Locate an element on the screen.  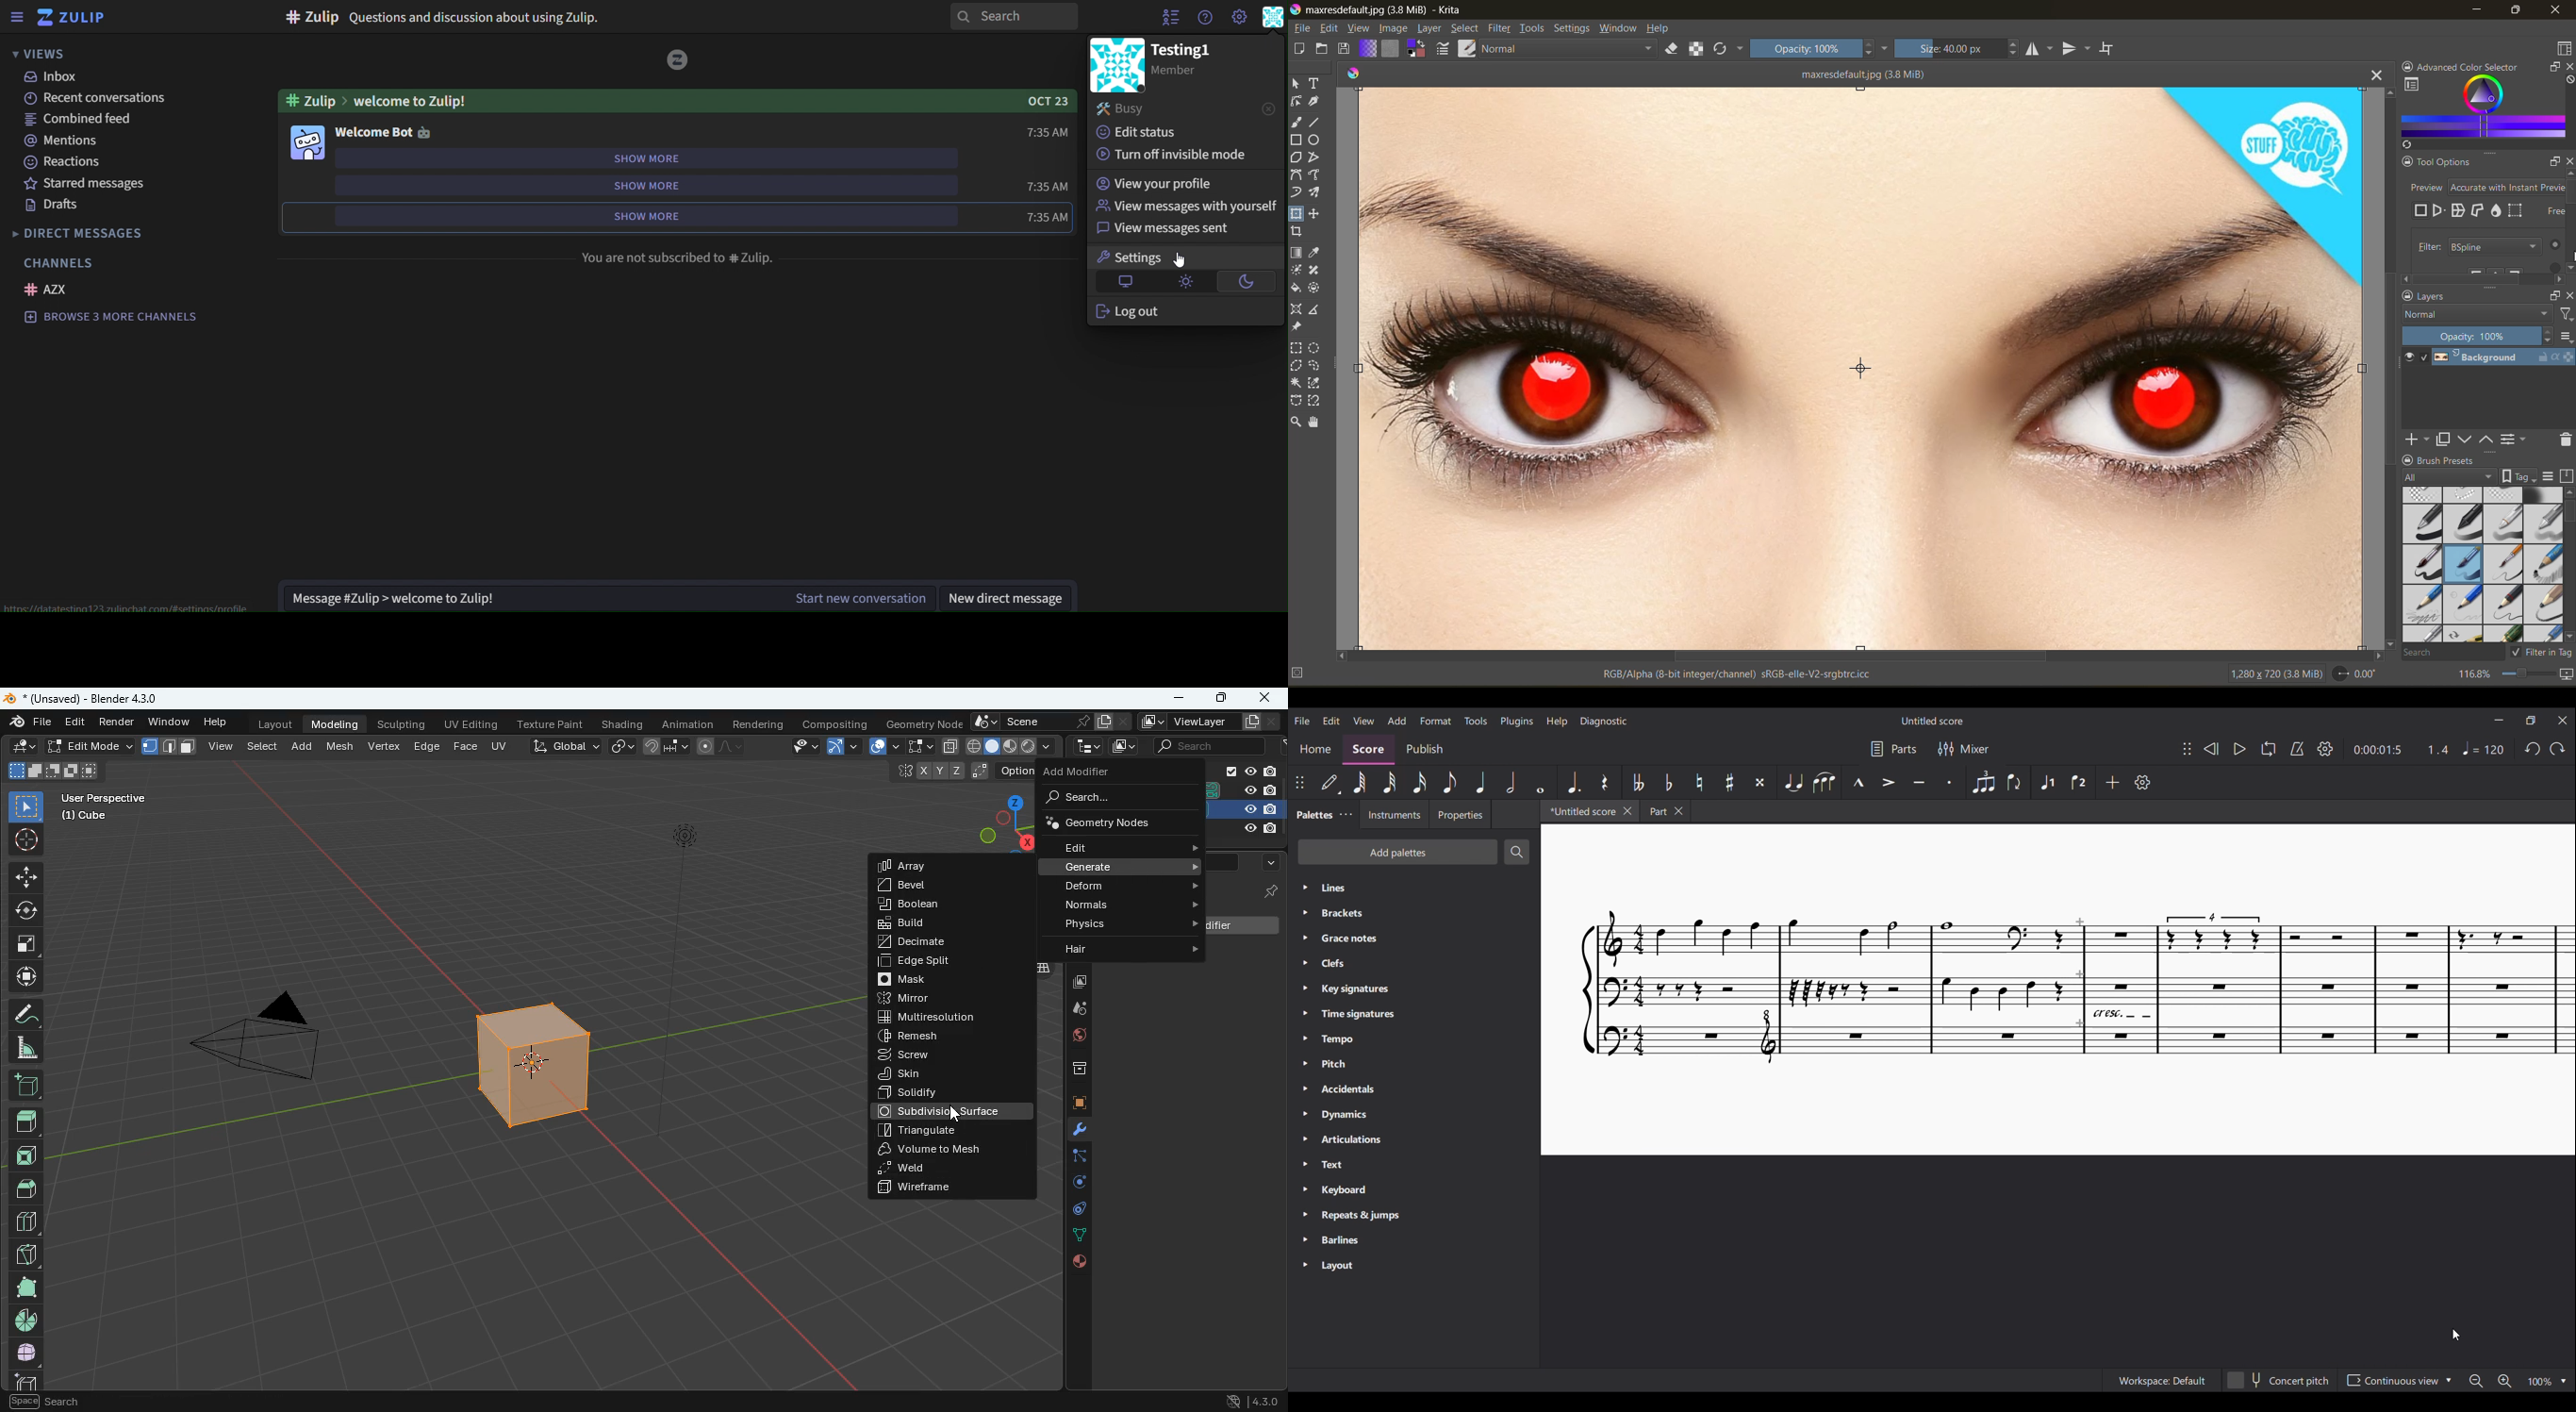
uv editing is located at coordinates (471, 723).